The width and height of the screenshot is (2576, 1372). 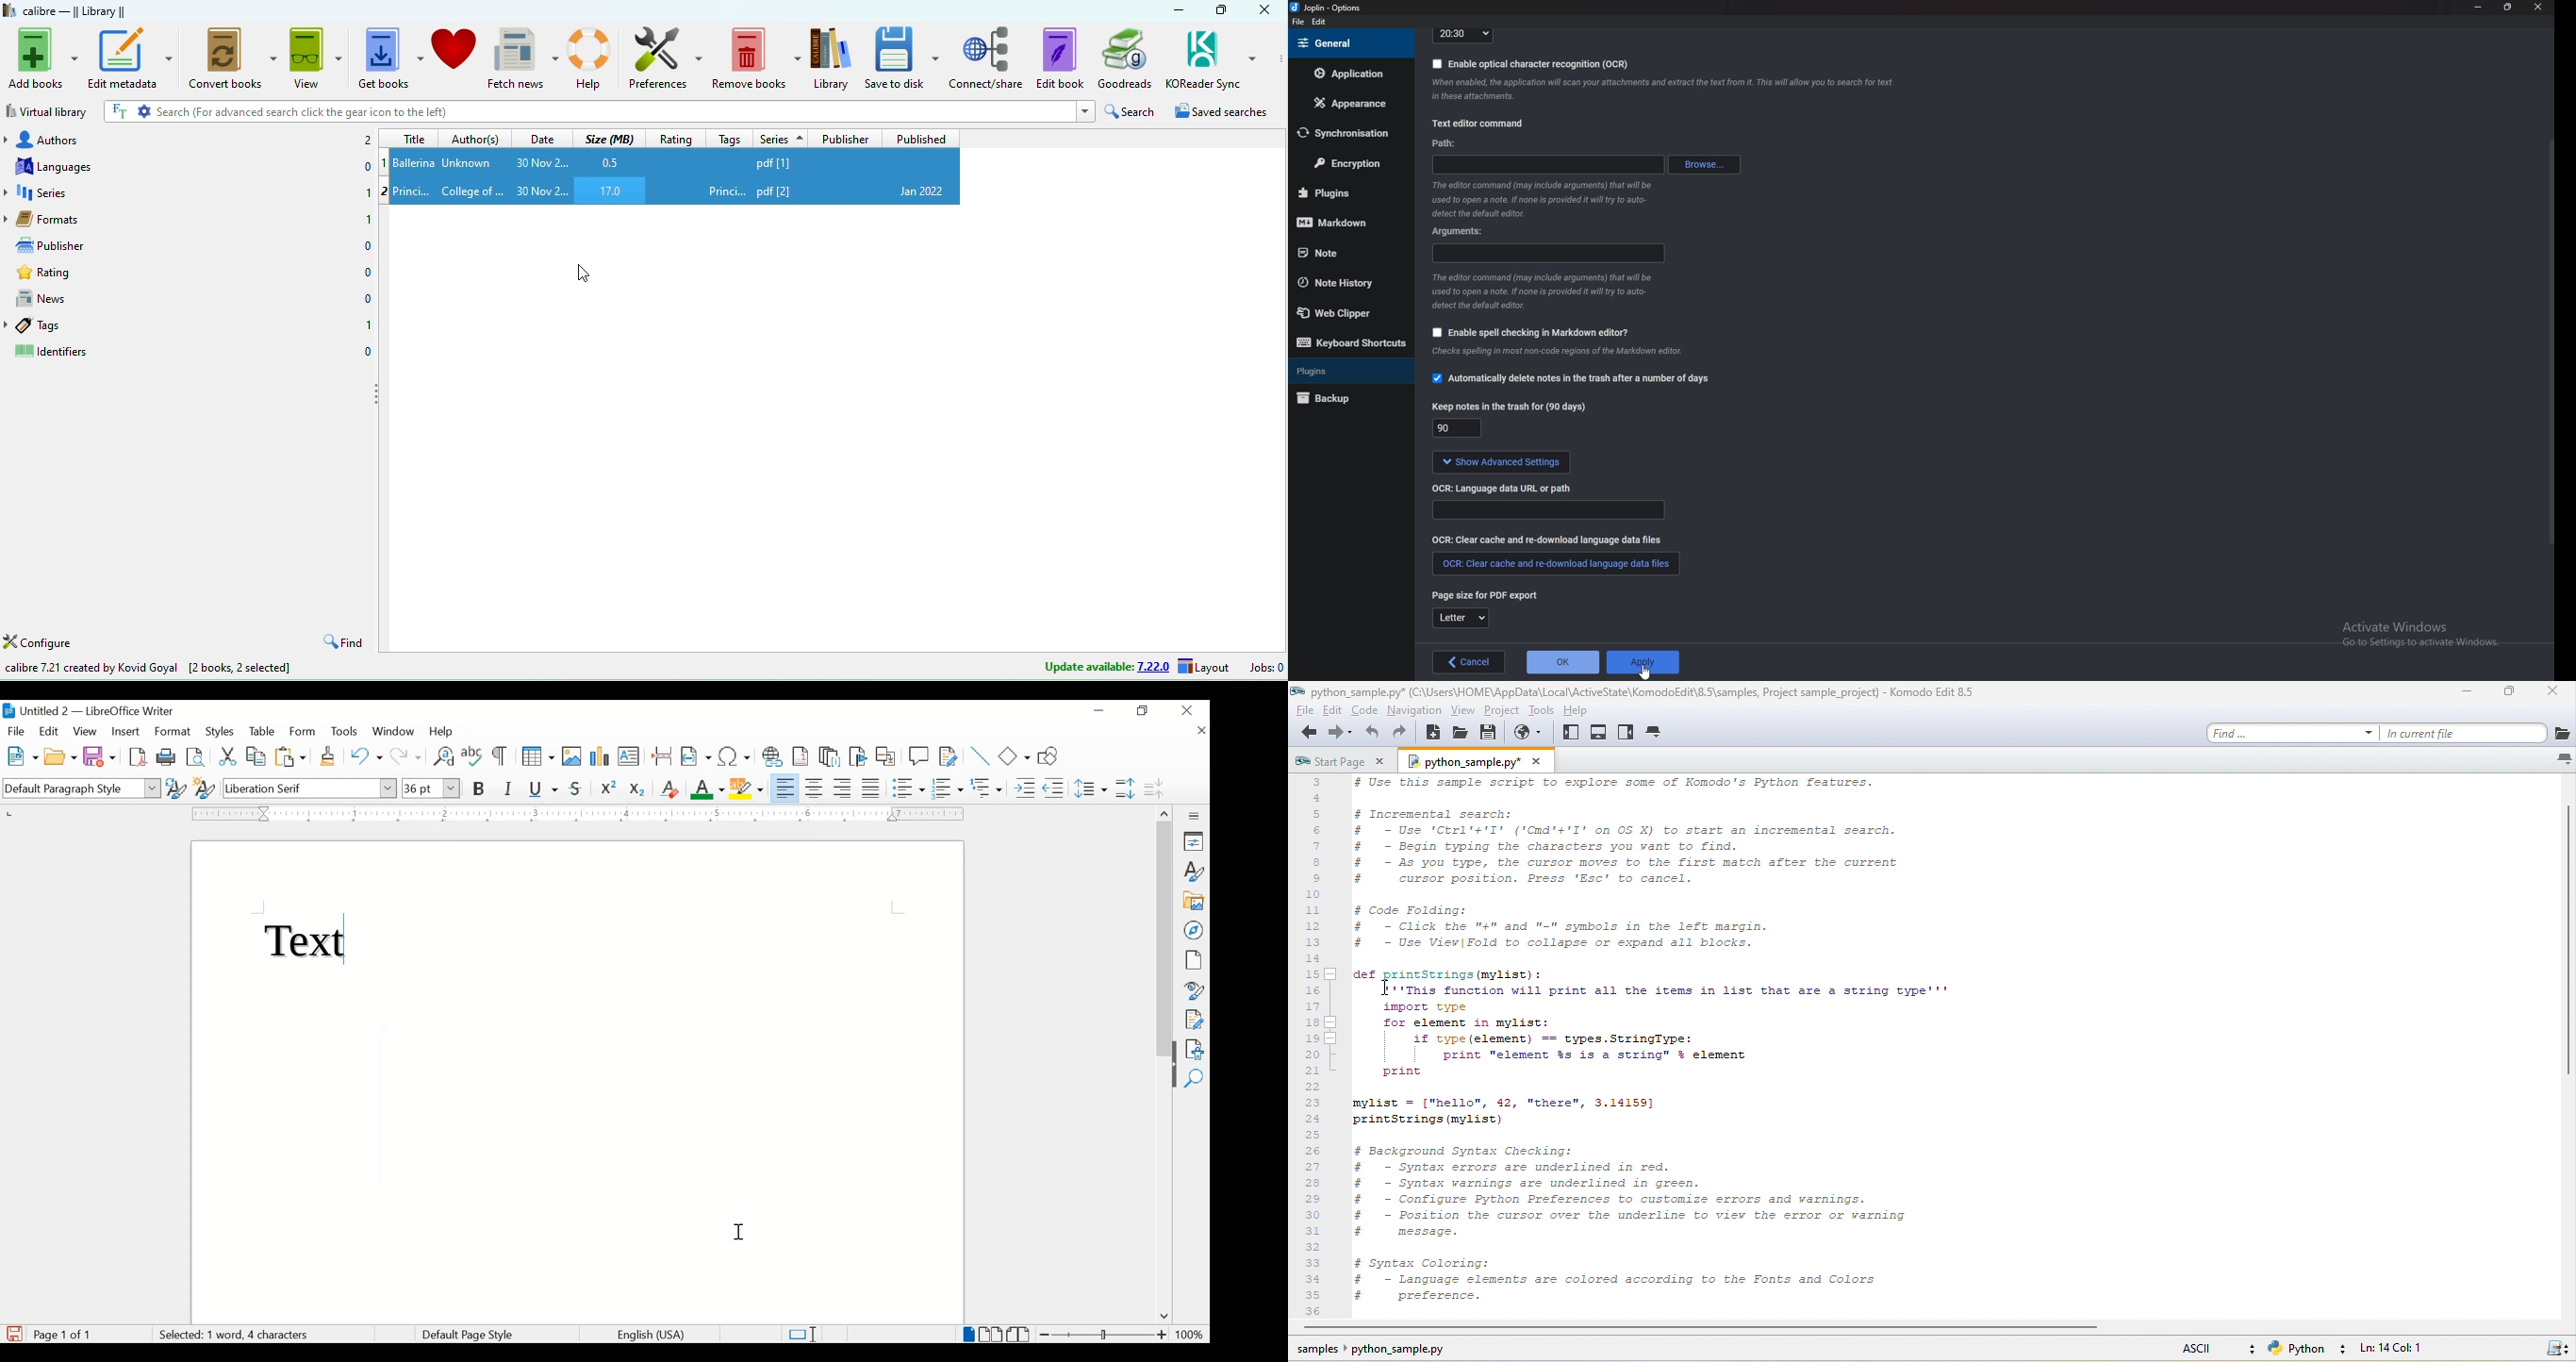 I want to click on more options, so click(x=1196, y=816).